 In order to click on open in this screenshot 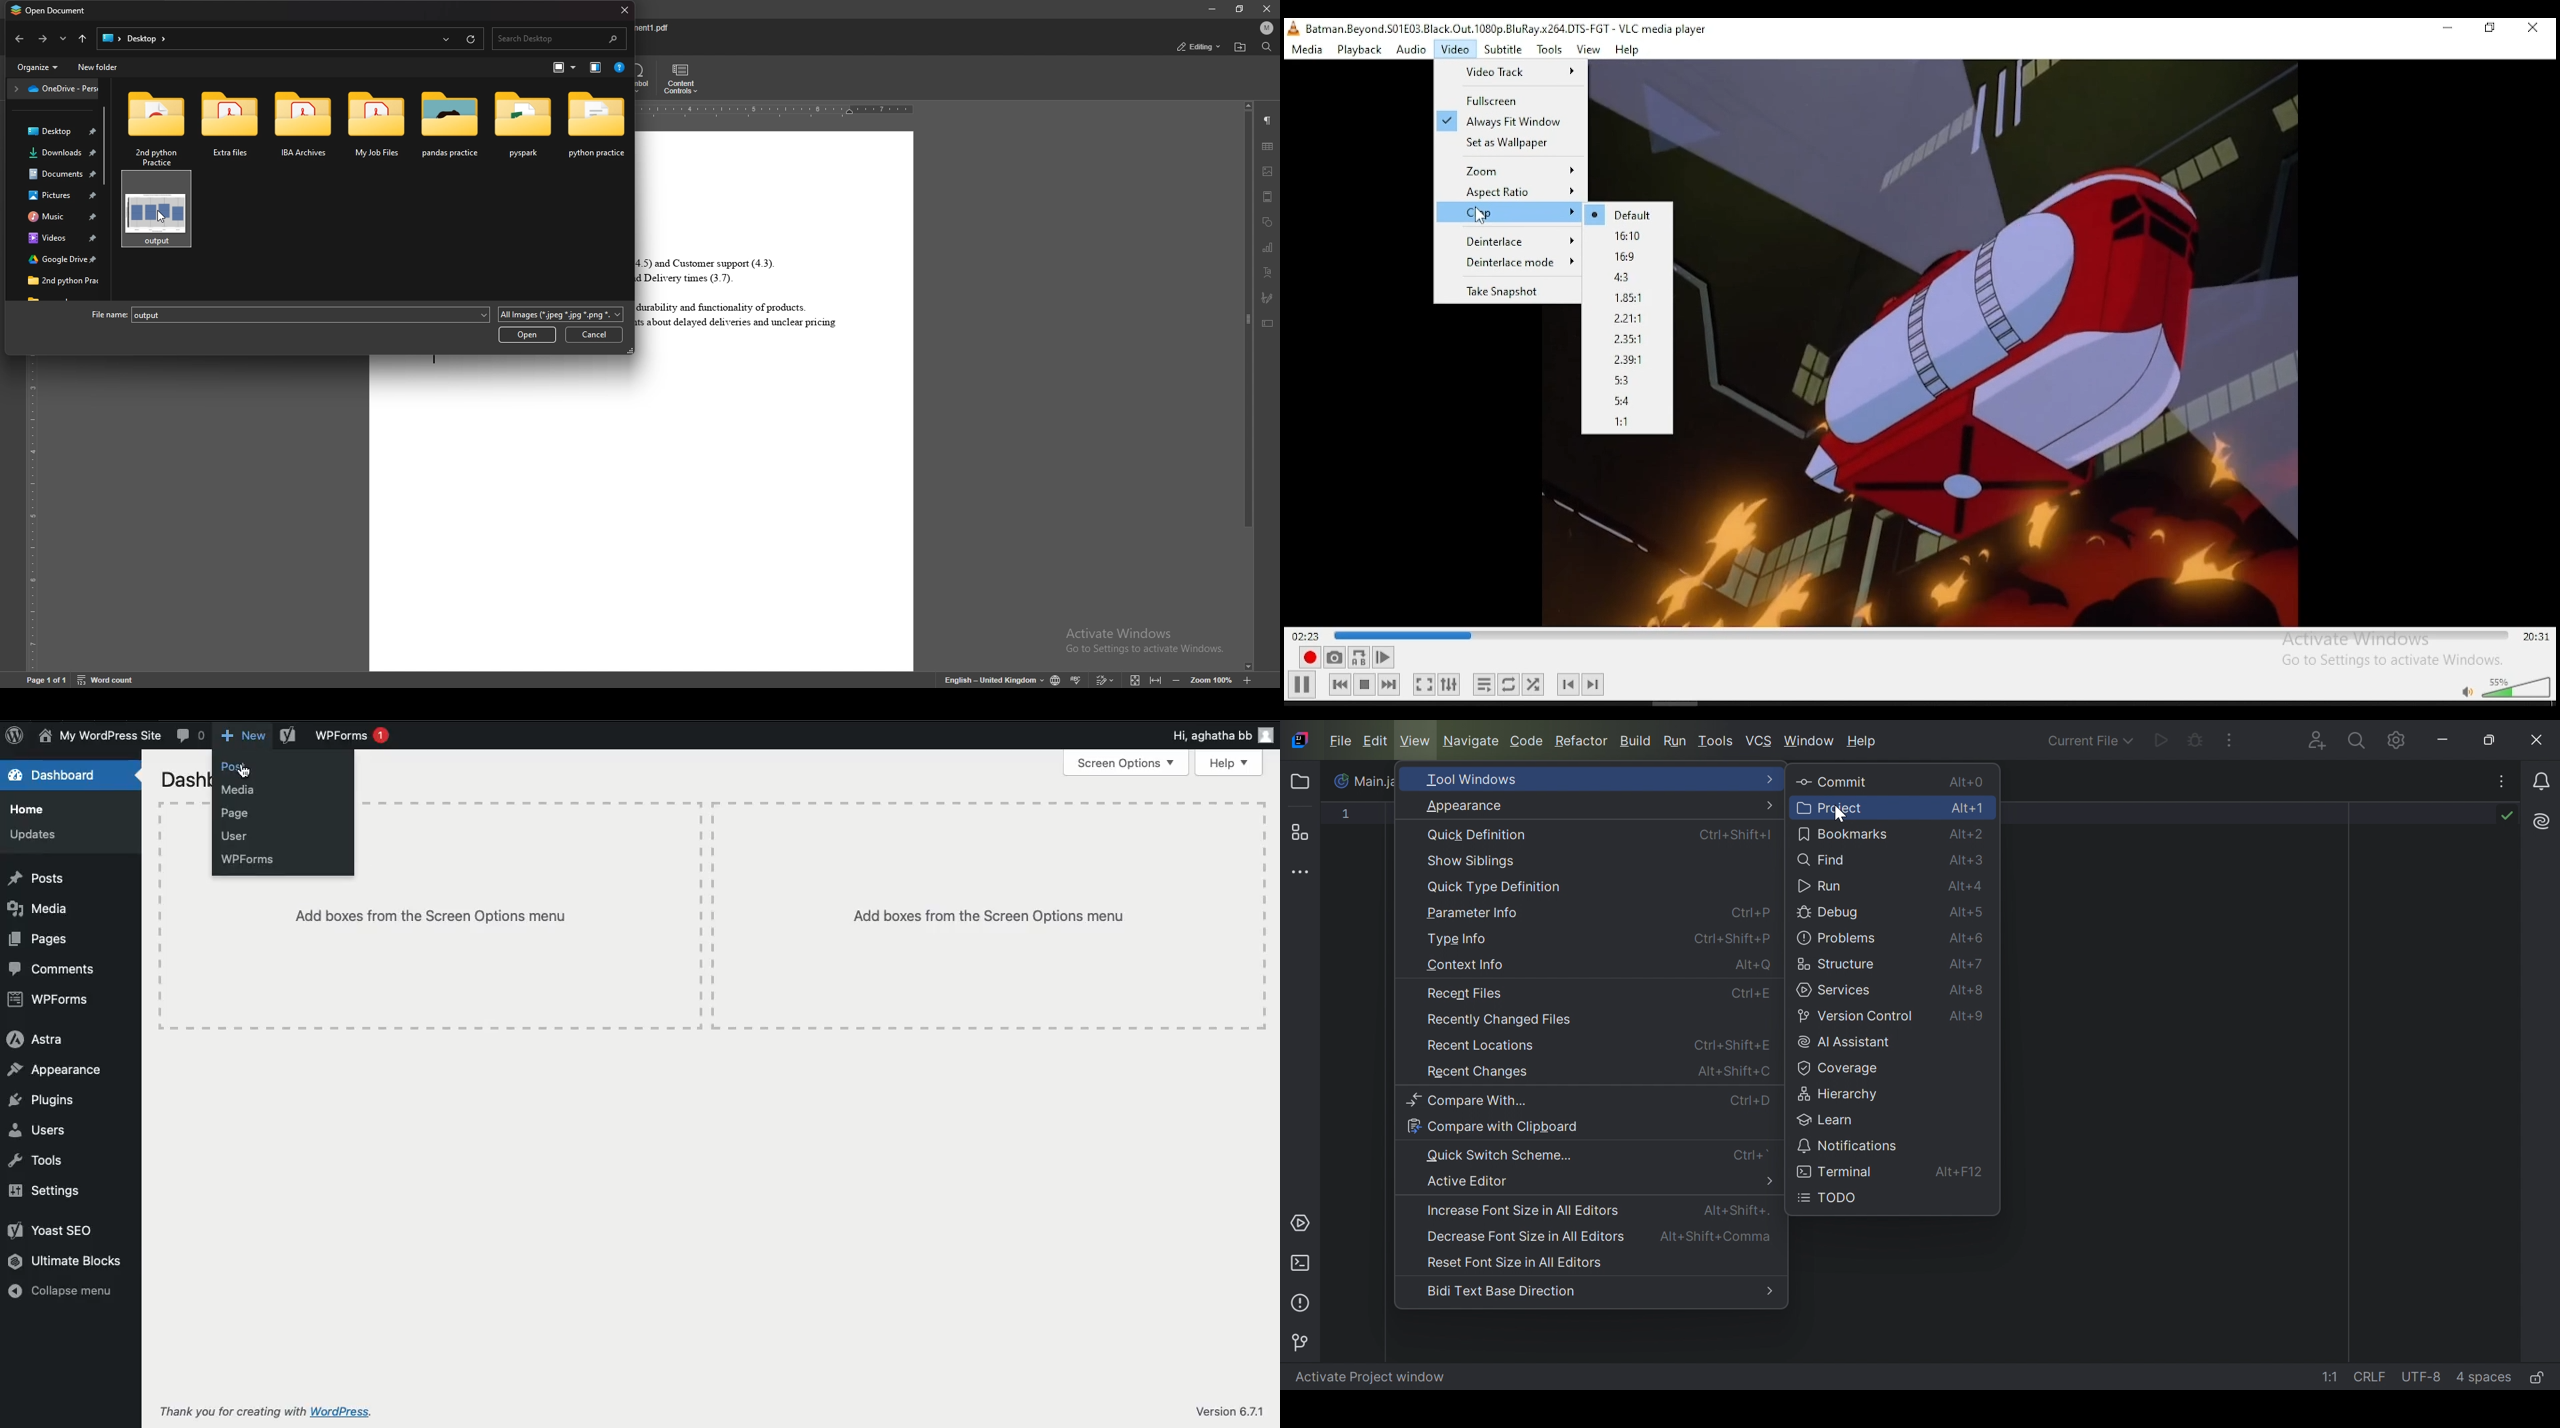, I will do `click(527, 335)`.